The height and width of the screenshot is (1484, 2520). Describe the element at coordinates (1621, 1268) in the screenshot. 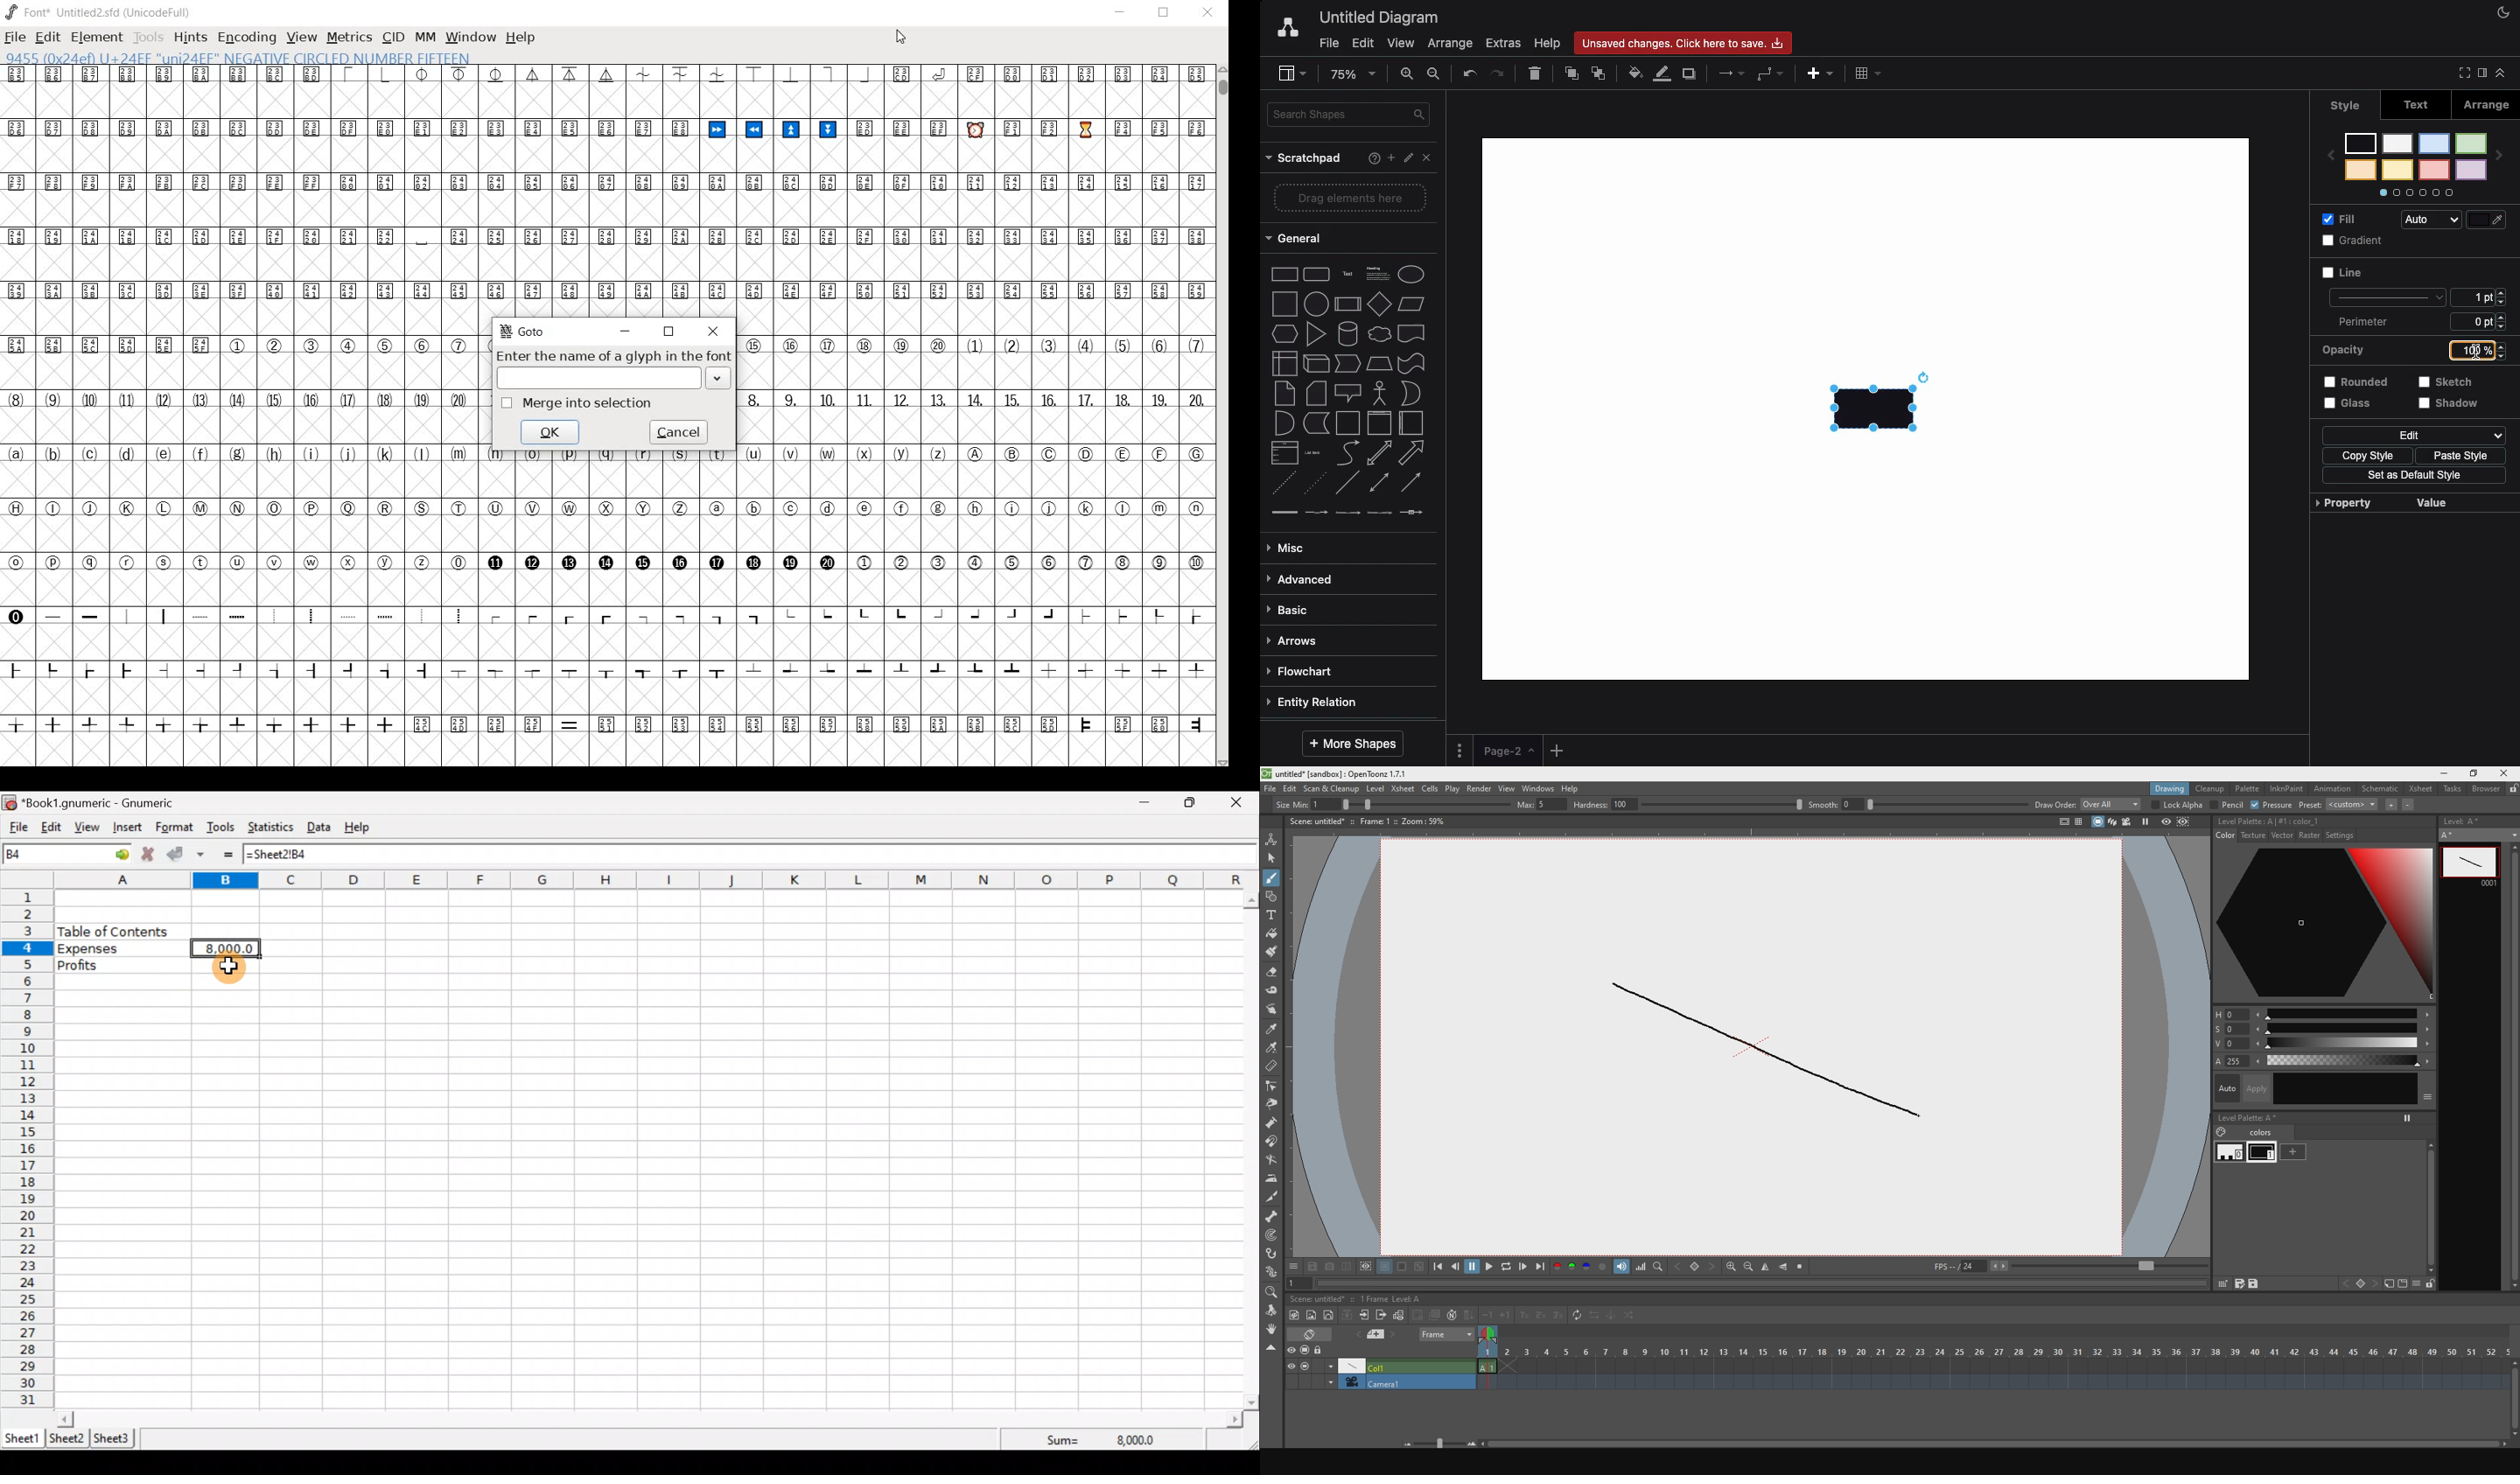

I see `show volume` at that location.